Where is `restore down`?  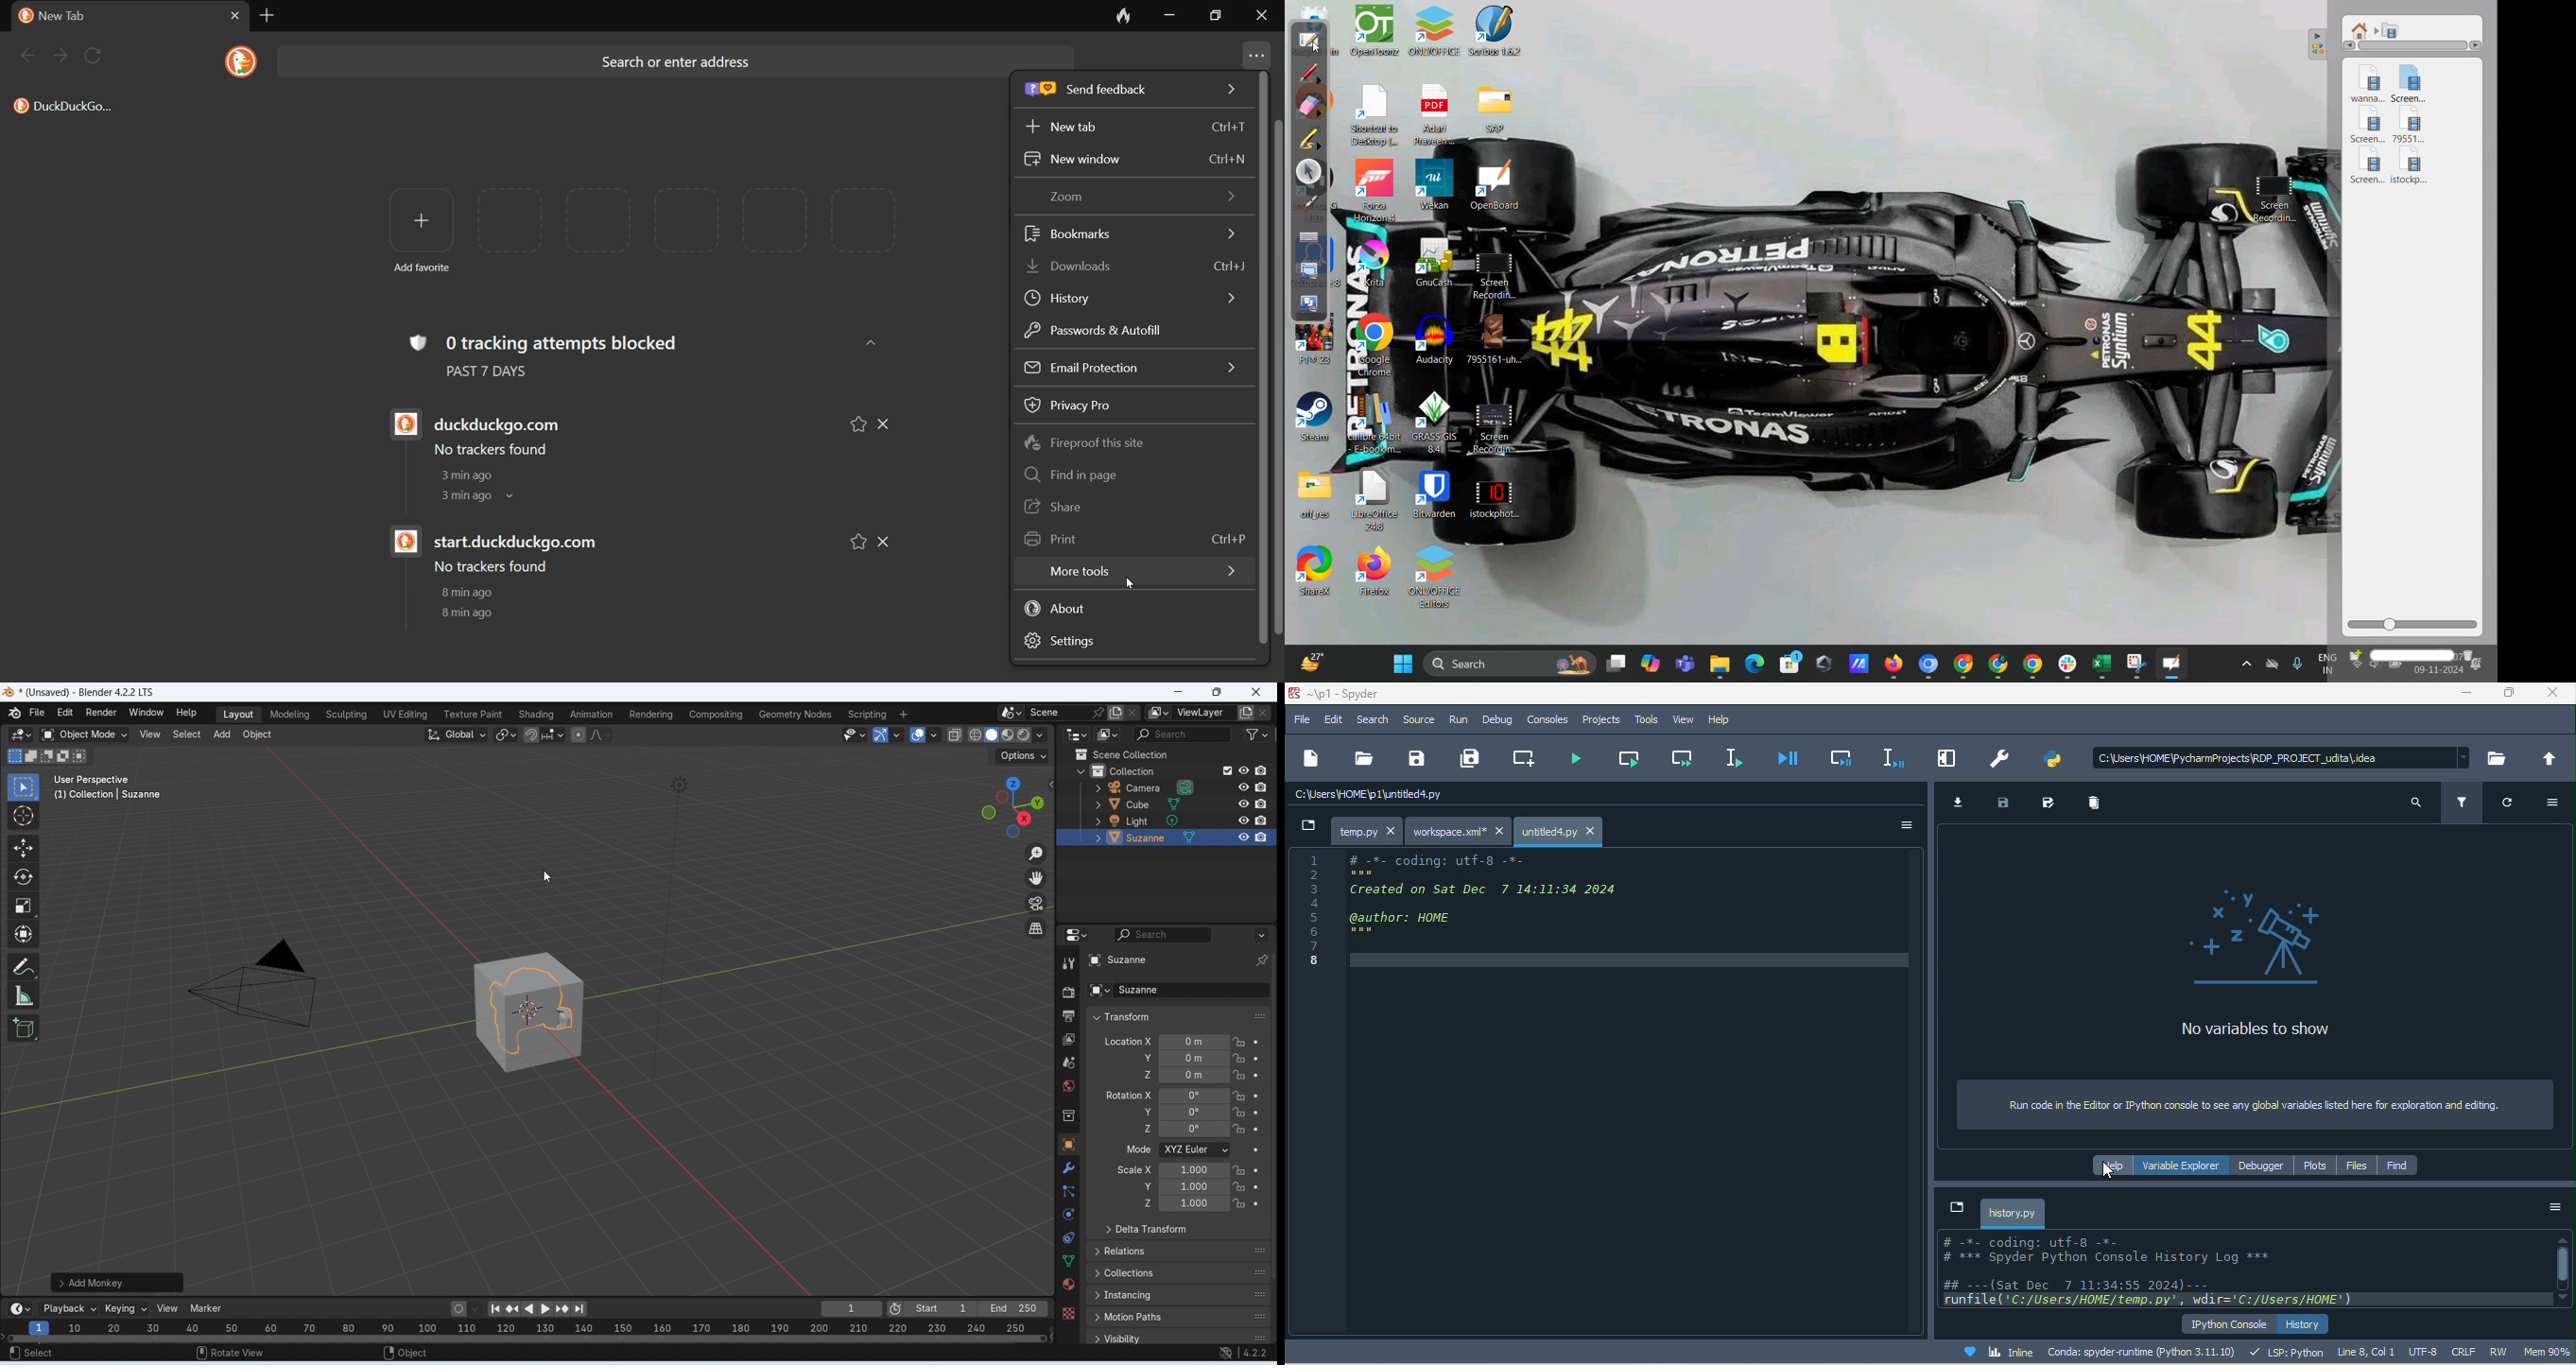 restore down is located at coordinates (1221, 18).